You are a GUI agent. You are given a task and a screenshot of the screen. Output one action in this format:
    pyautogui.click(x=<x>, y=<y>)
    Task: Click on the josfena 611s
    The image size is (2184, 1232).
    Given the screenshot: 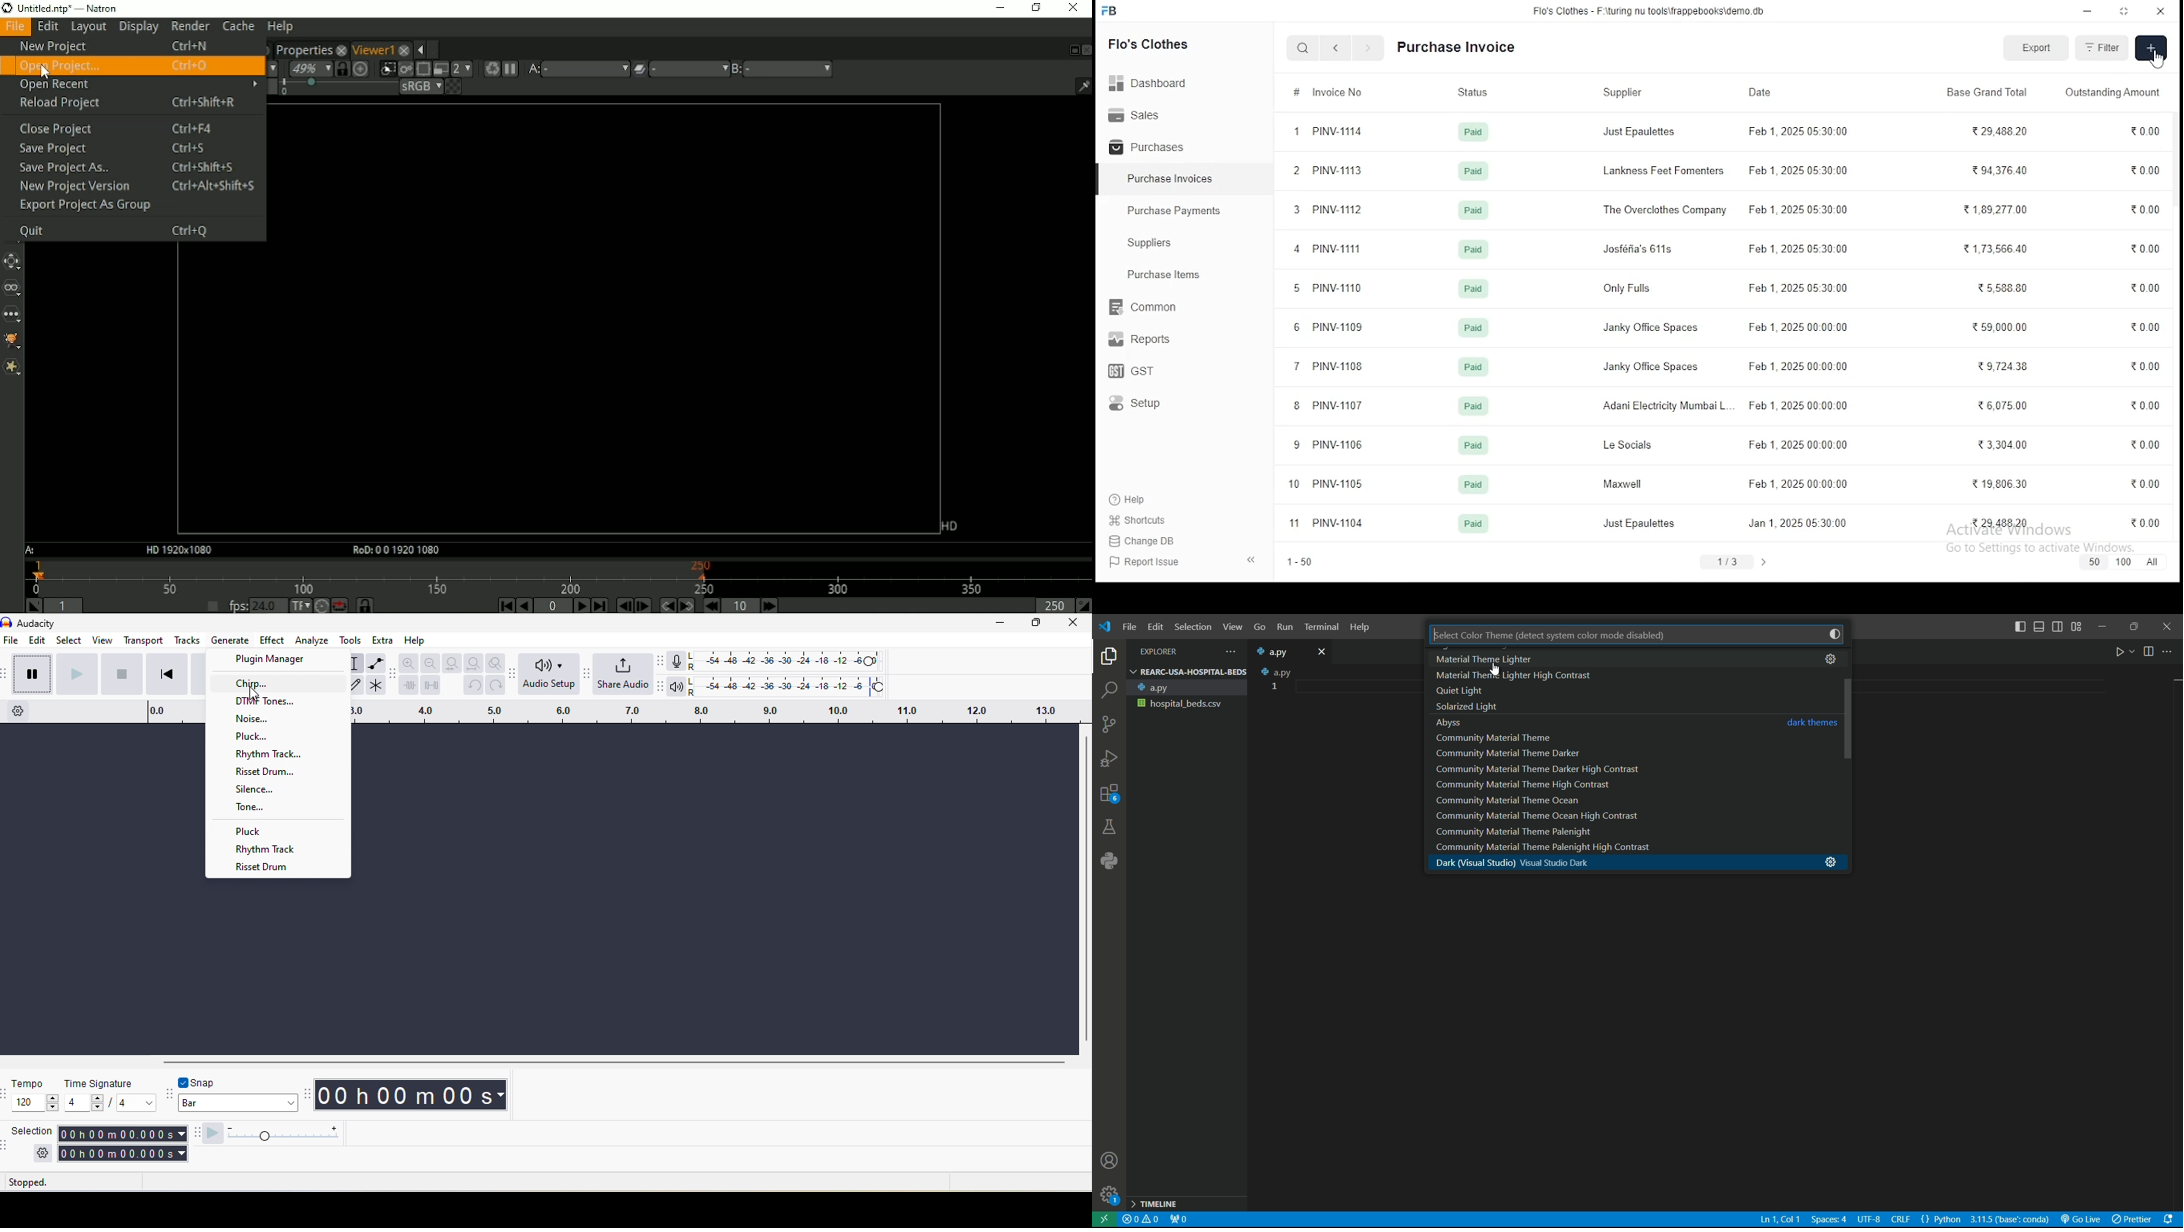 What is the action you would take?
    pyautogui.click(x=1639, y=250)
    